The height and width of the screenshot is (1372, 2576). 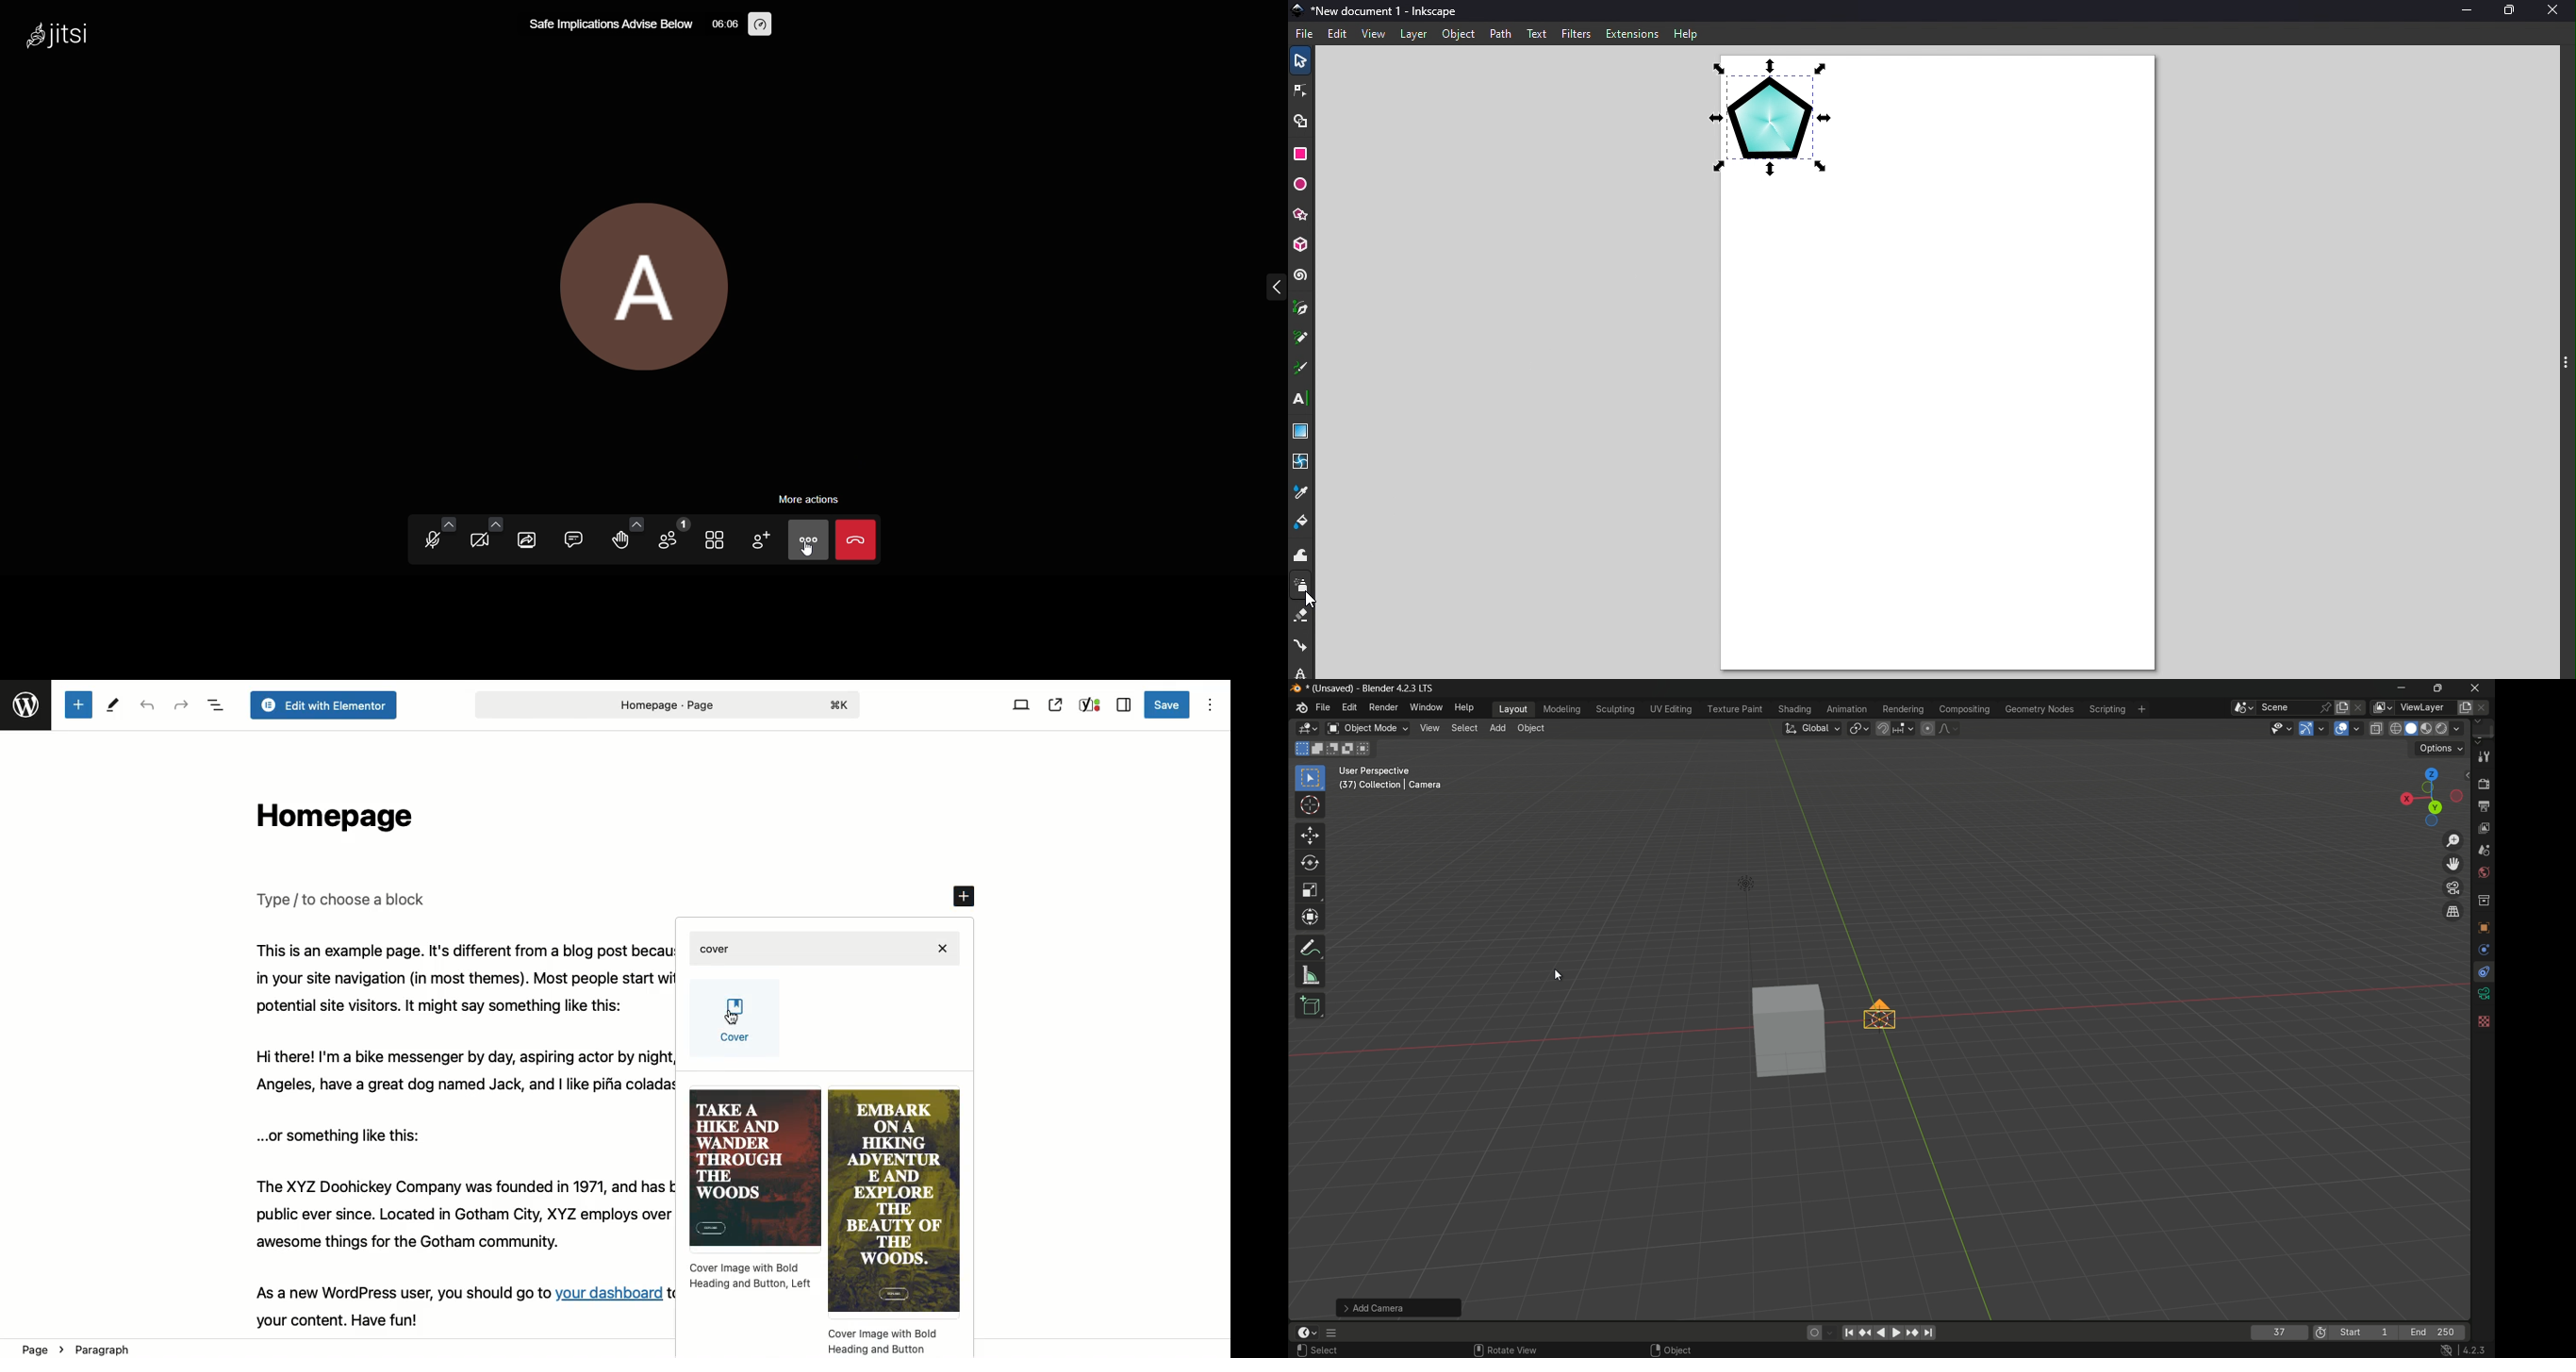 What do you see at coordinates (330, 820) in the screenshot?
I see `Homepage` at bounding box center [330, 820].